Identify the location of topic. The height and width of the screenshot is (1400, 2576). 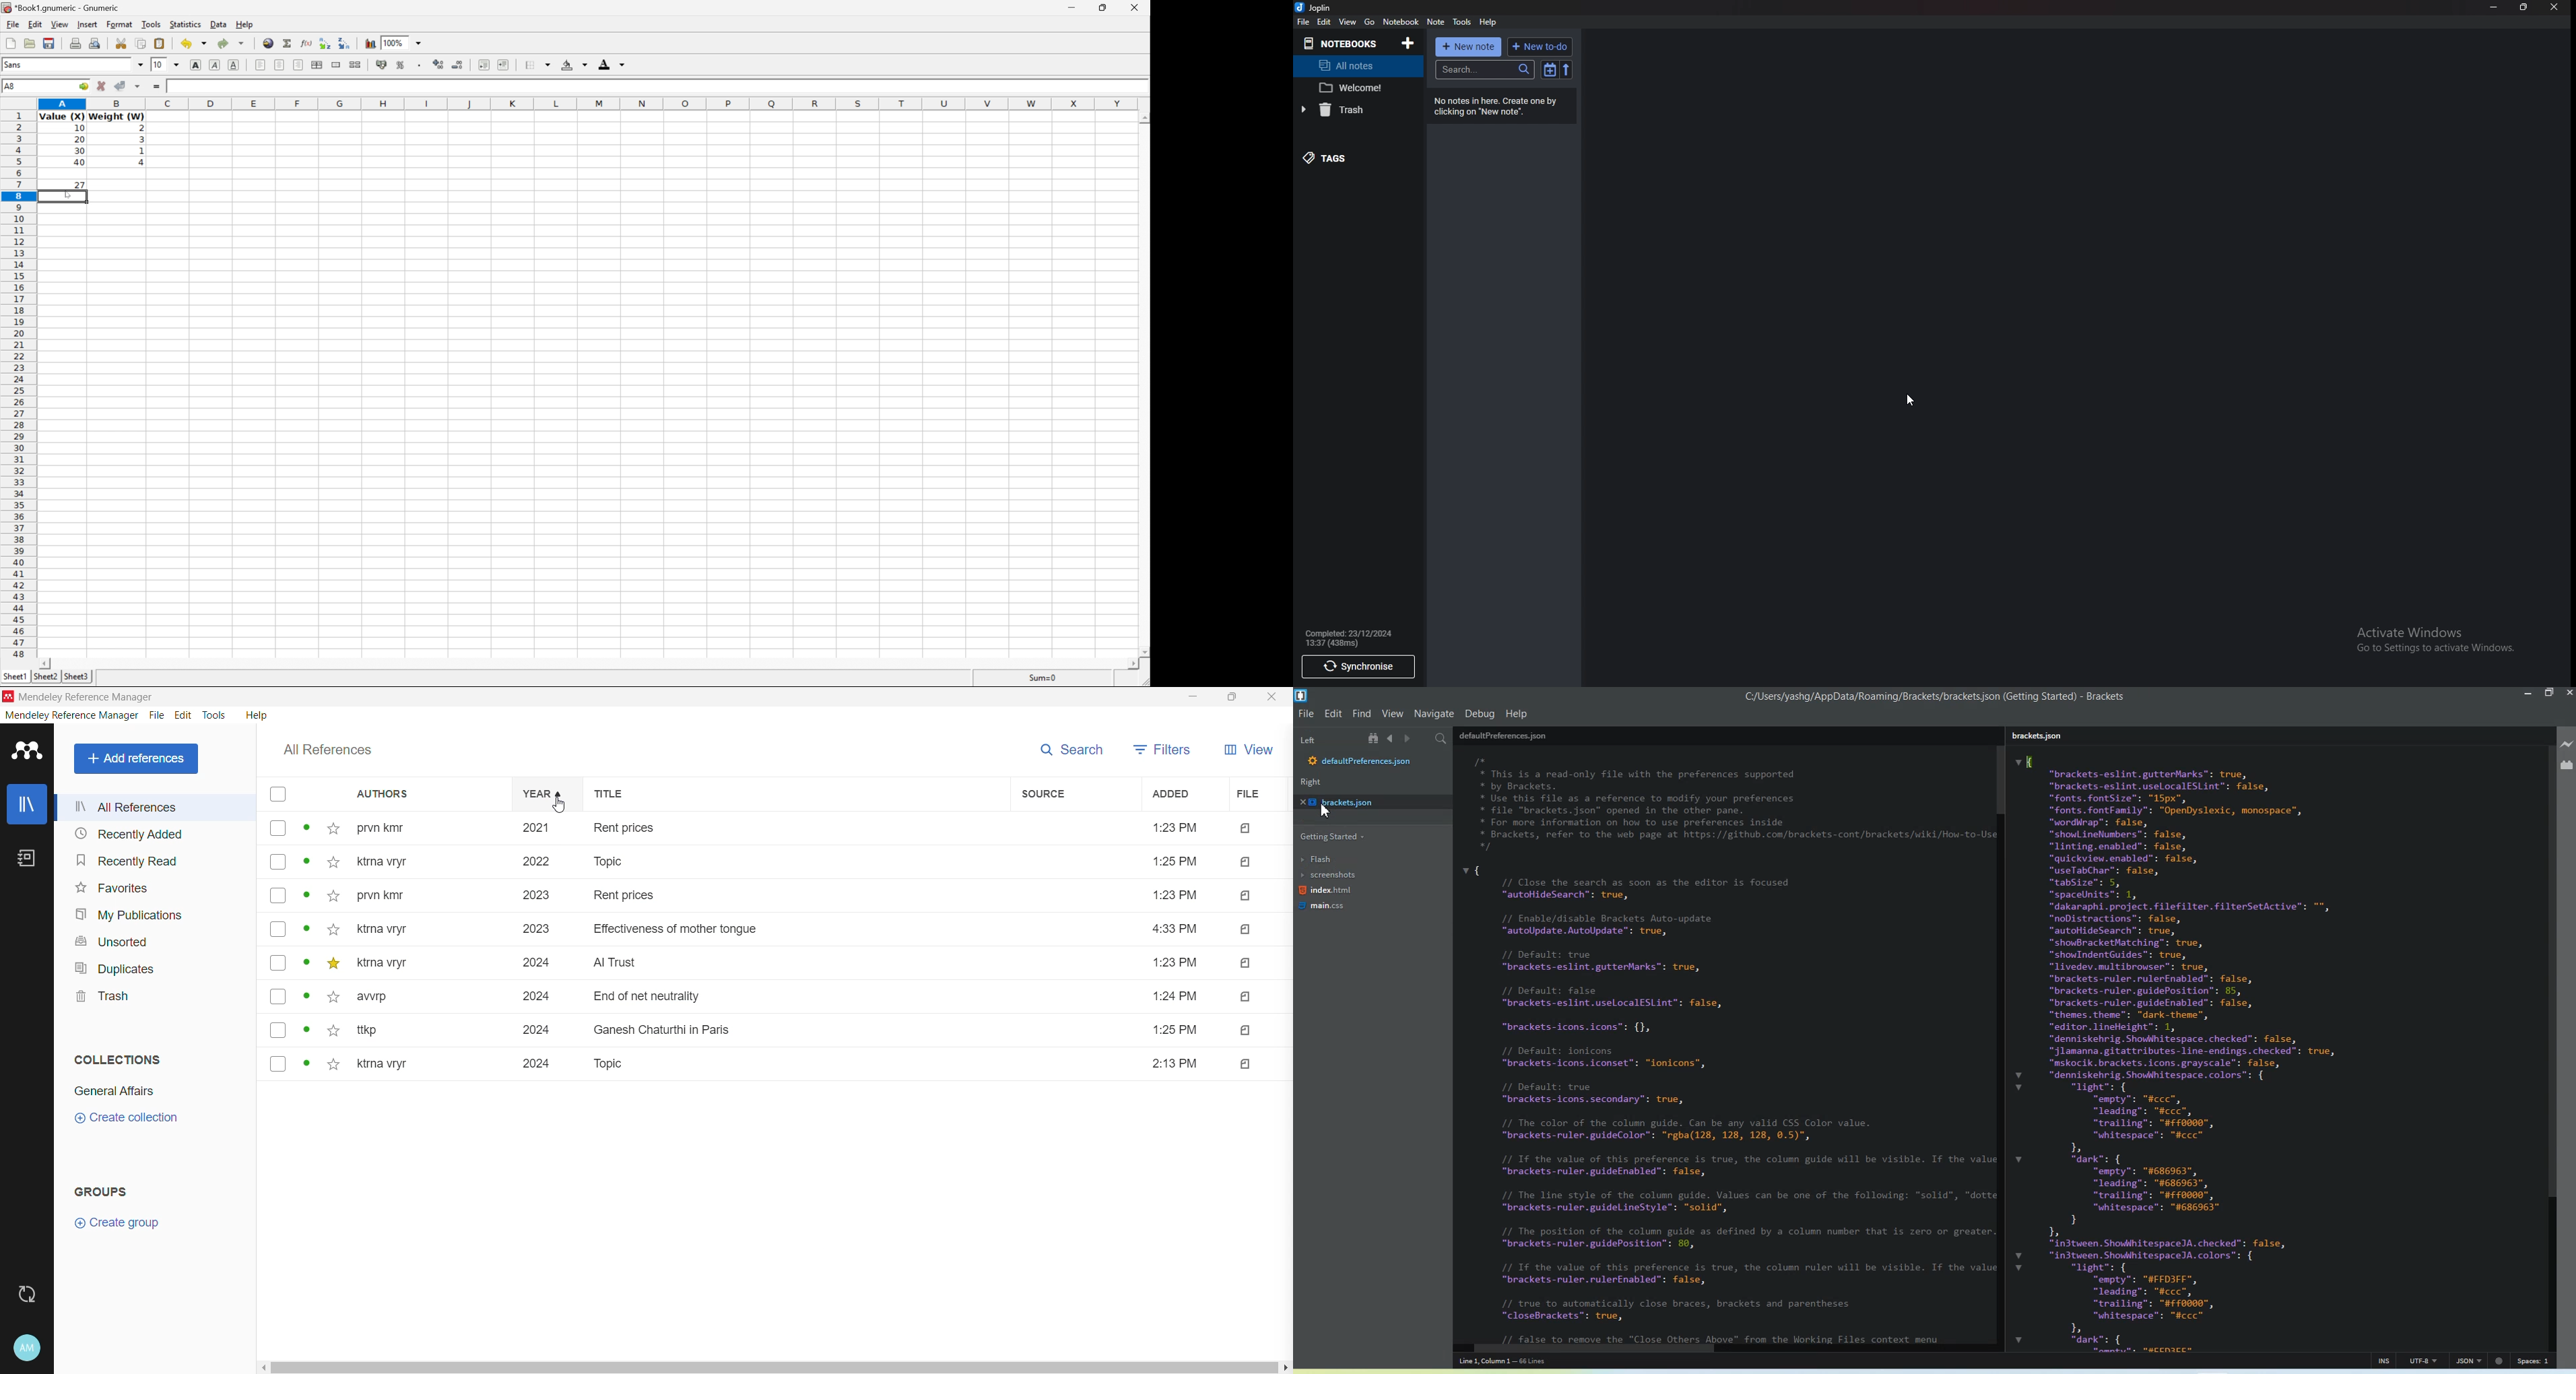
(618, 862).